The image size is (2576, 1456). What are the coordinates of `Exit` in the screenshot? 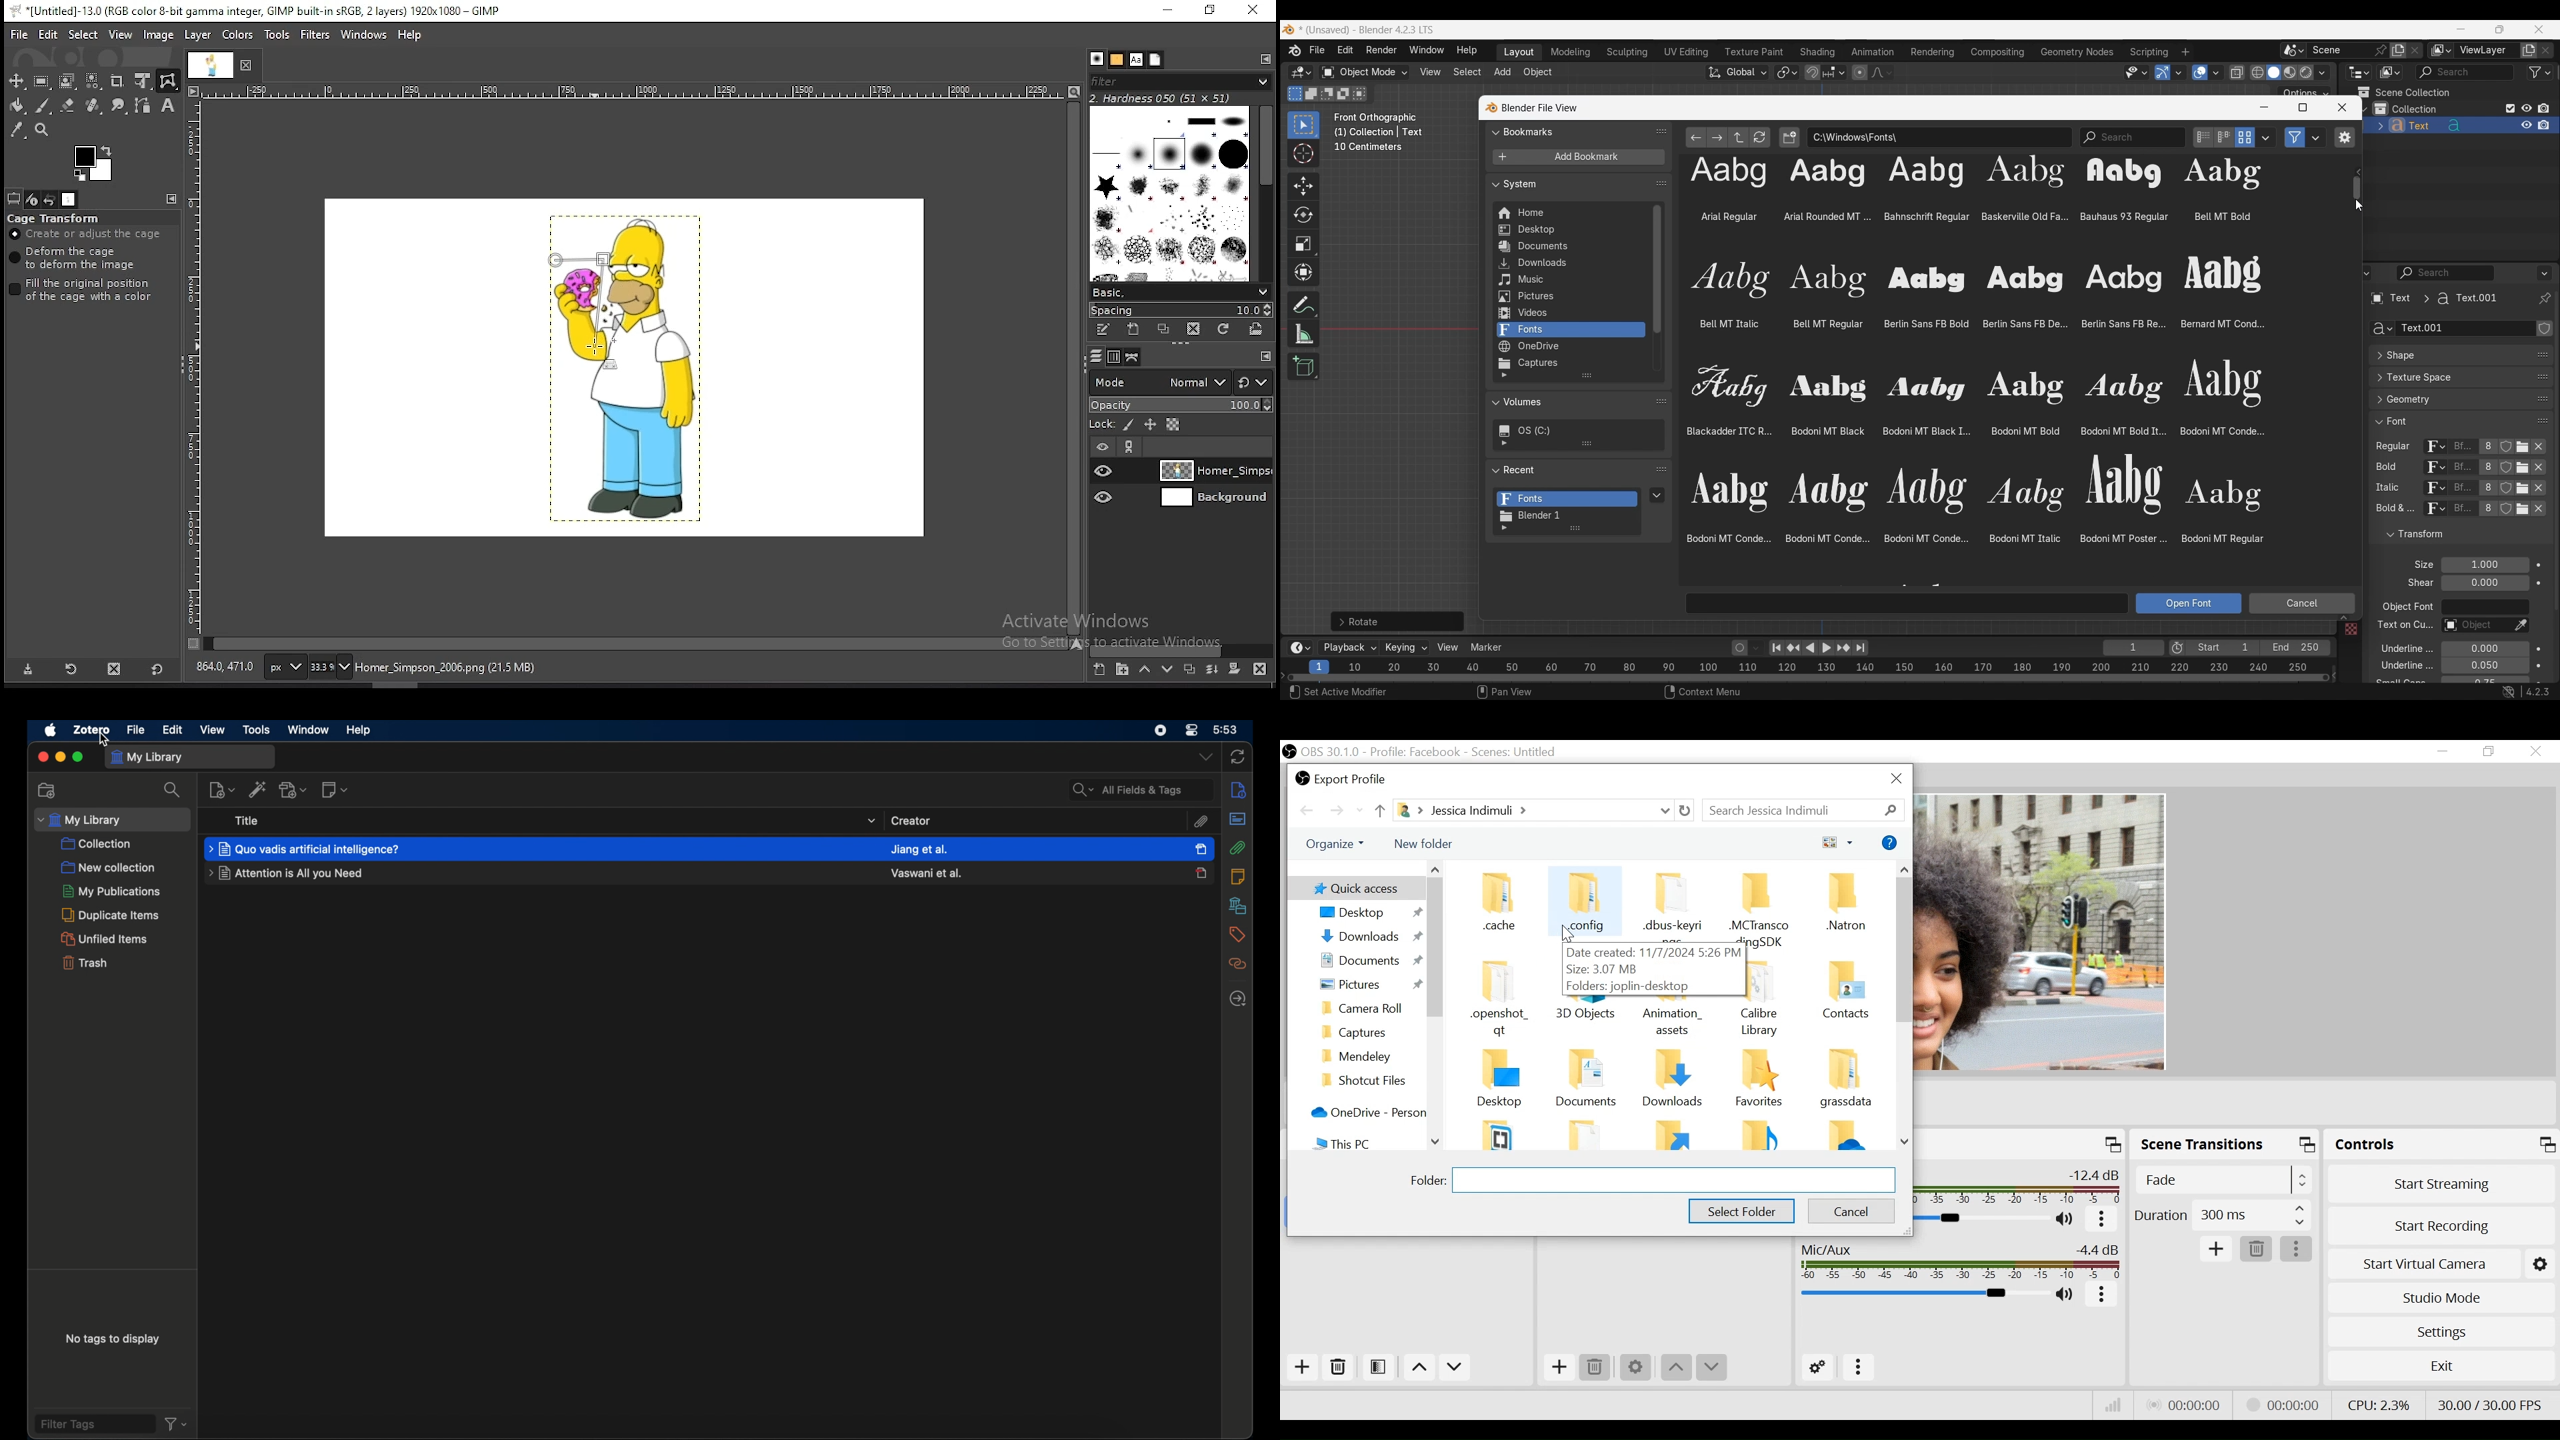 It's located at (2439, 1365).